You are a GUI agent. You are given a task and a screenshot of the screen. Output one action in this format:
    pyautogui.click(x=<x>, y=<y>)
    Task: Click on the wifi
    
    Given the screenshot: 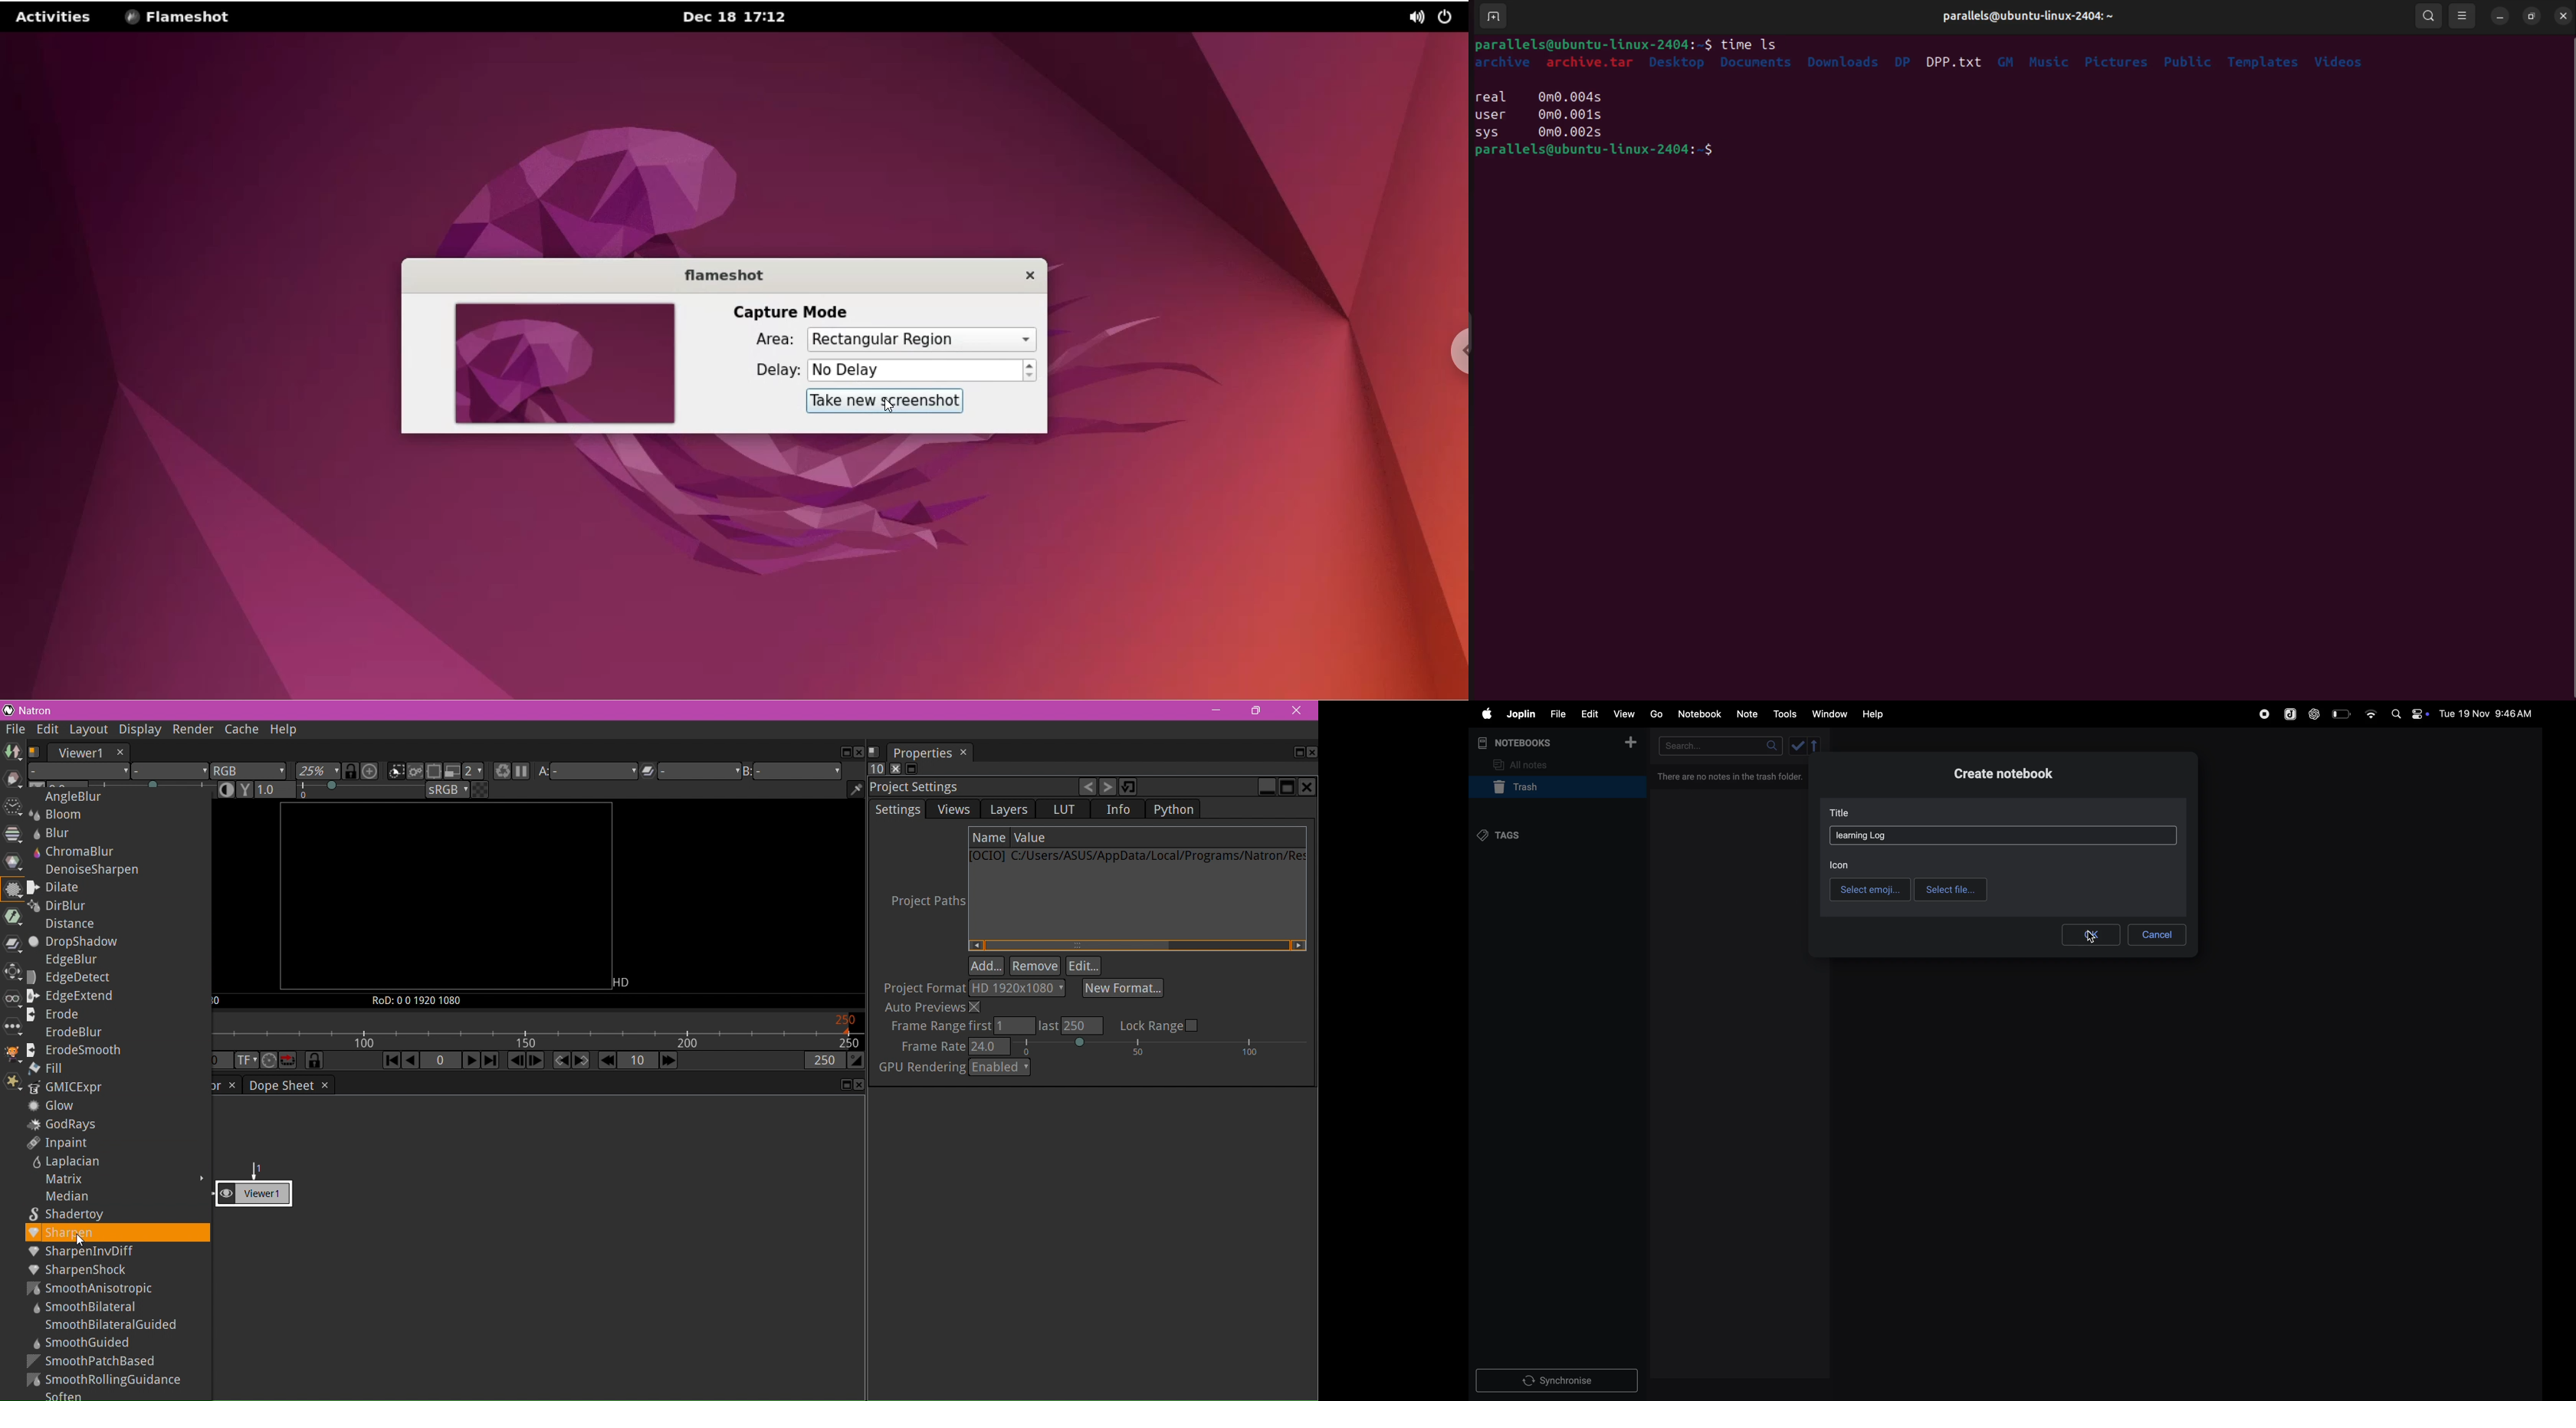 What is the action you would take?
    pyautogui.click(x=2371, y=711)
    